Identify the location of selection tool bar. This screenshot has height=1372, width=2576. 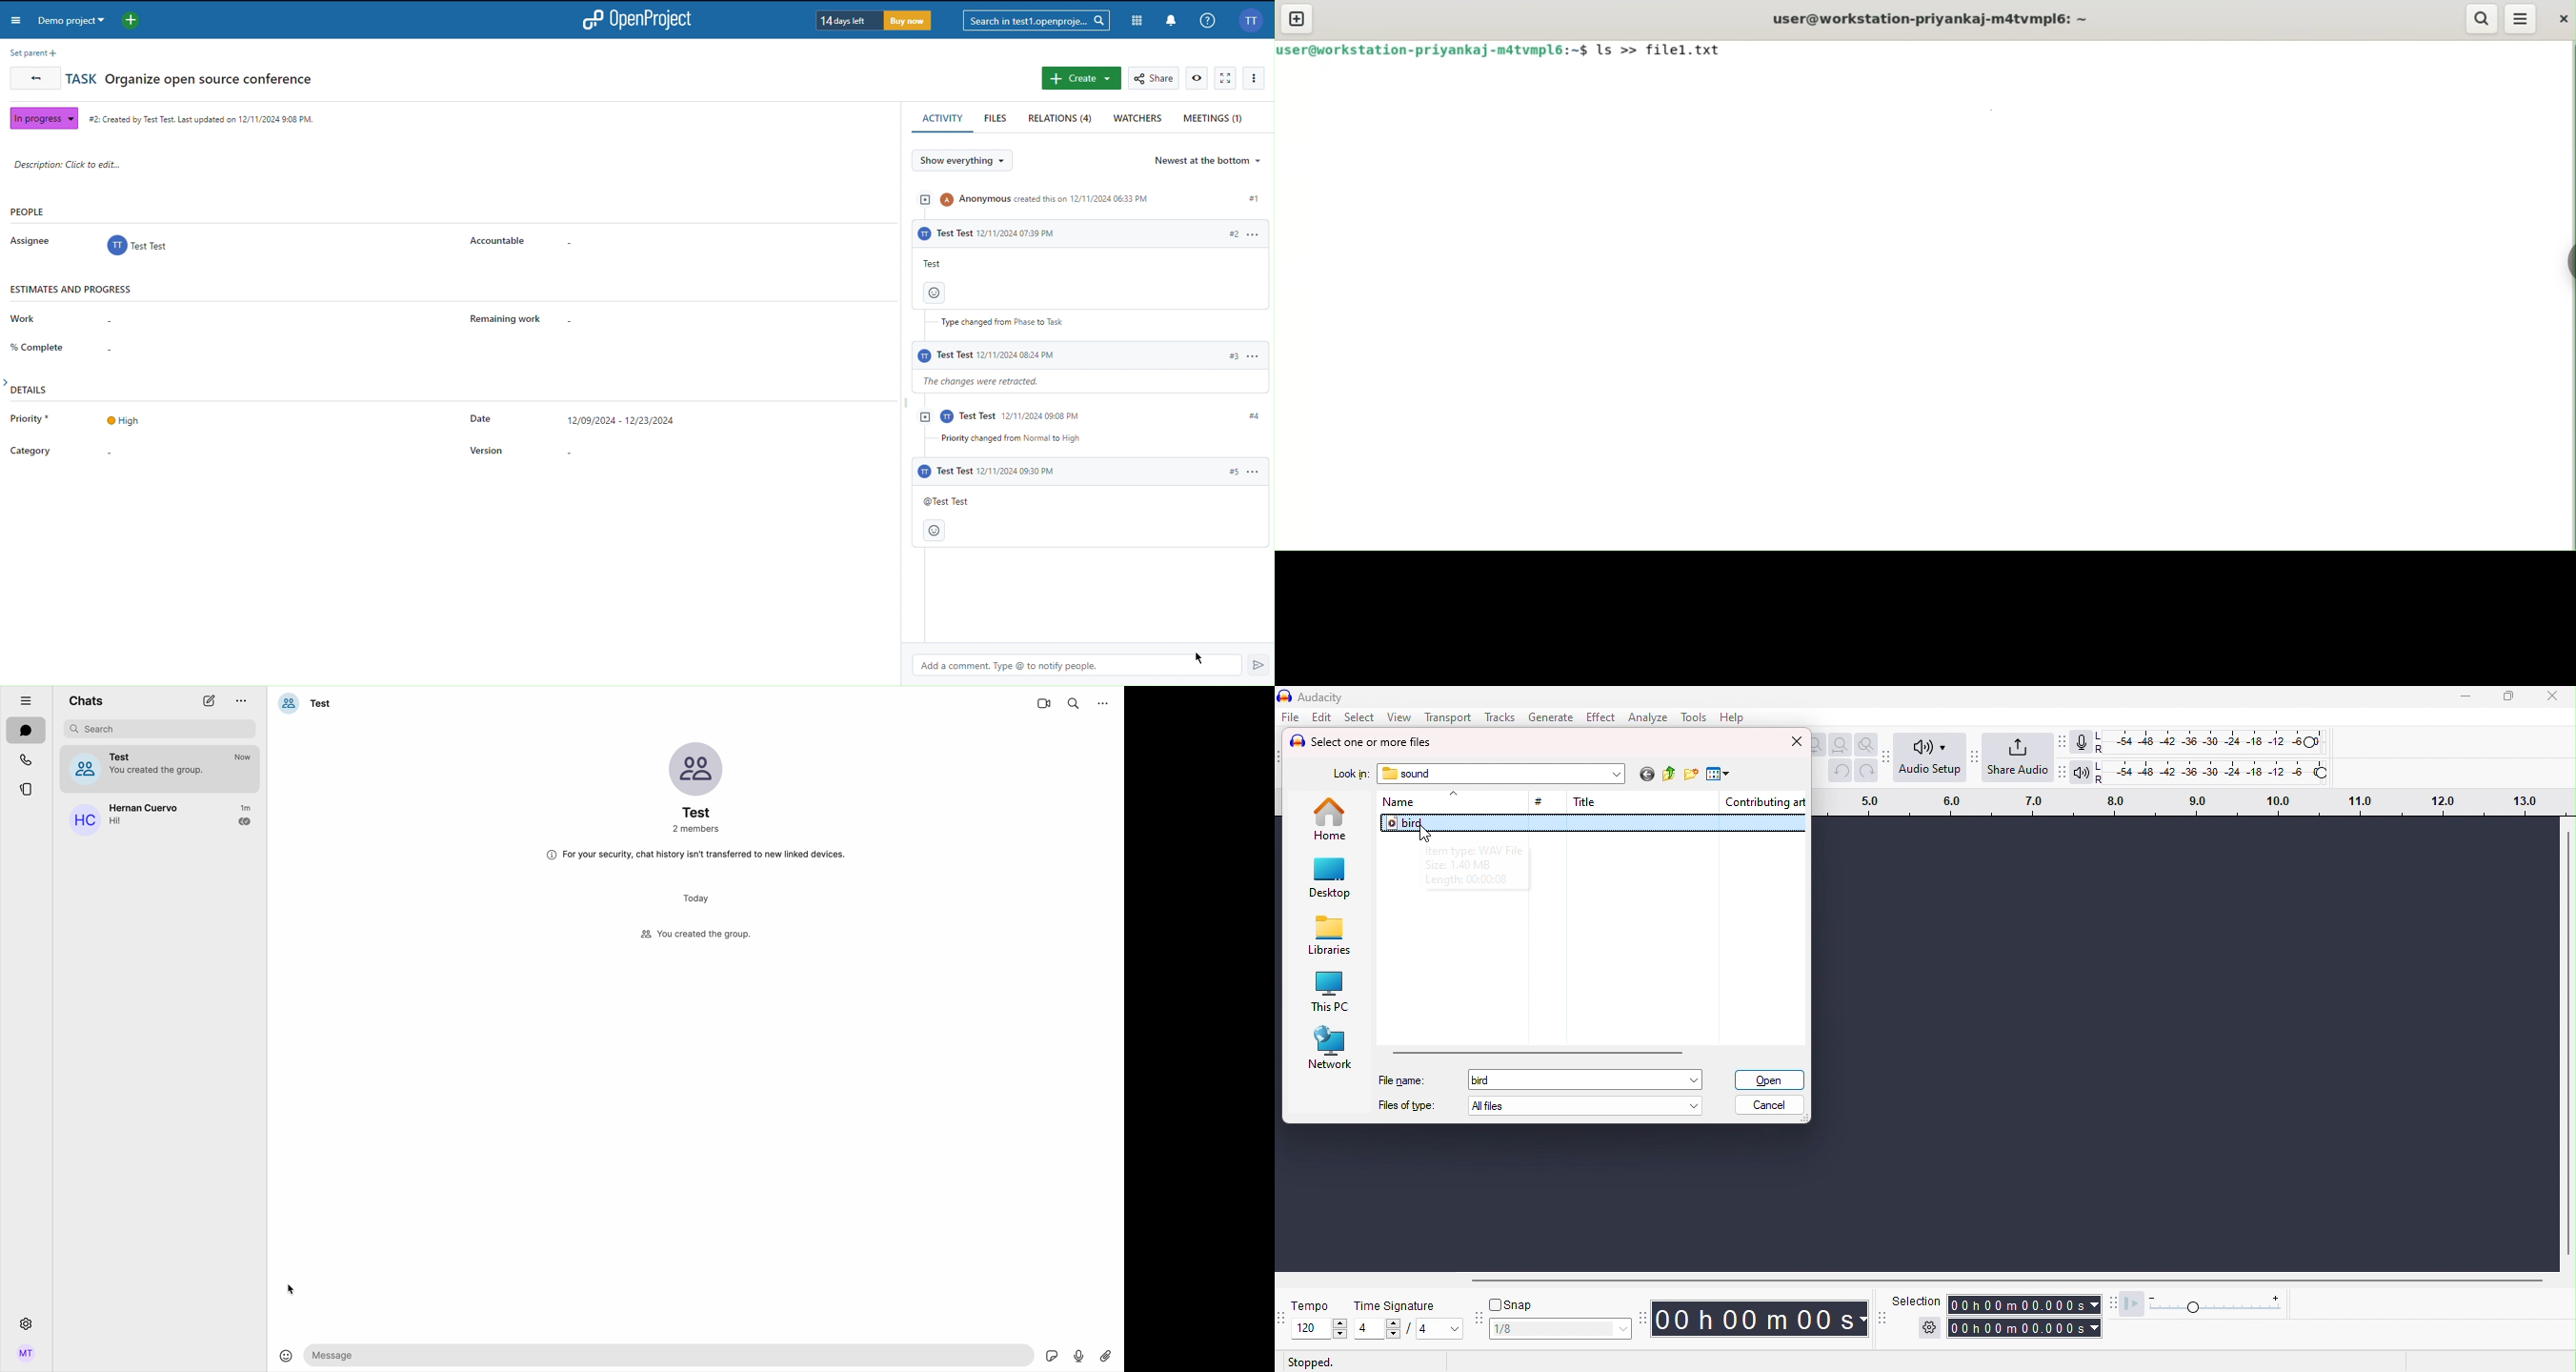
(1881, 1317).